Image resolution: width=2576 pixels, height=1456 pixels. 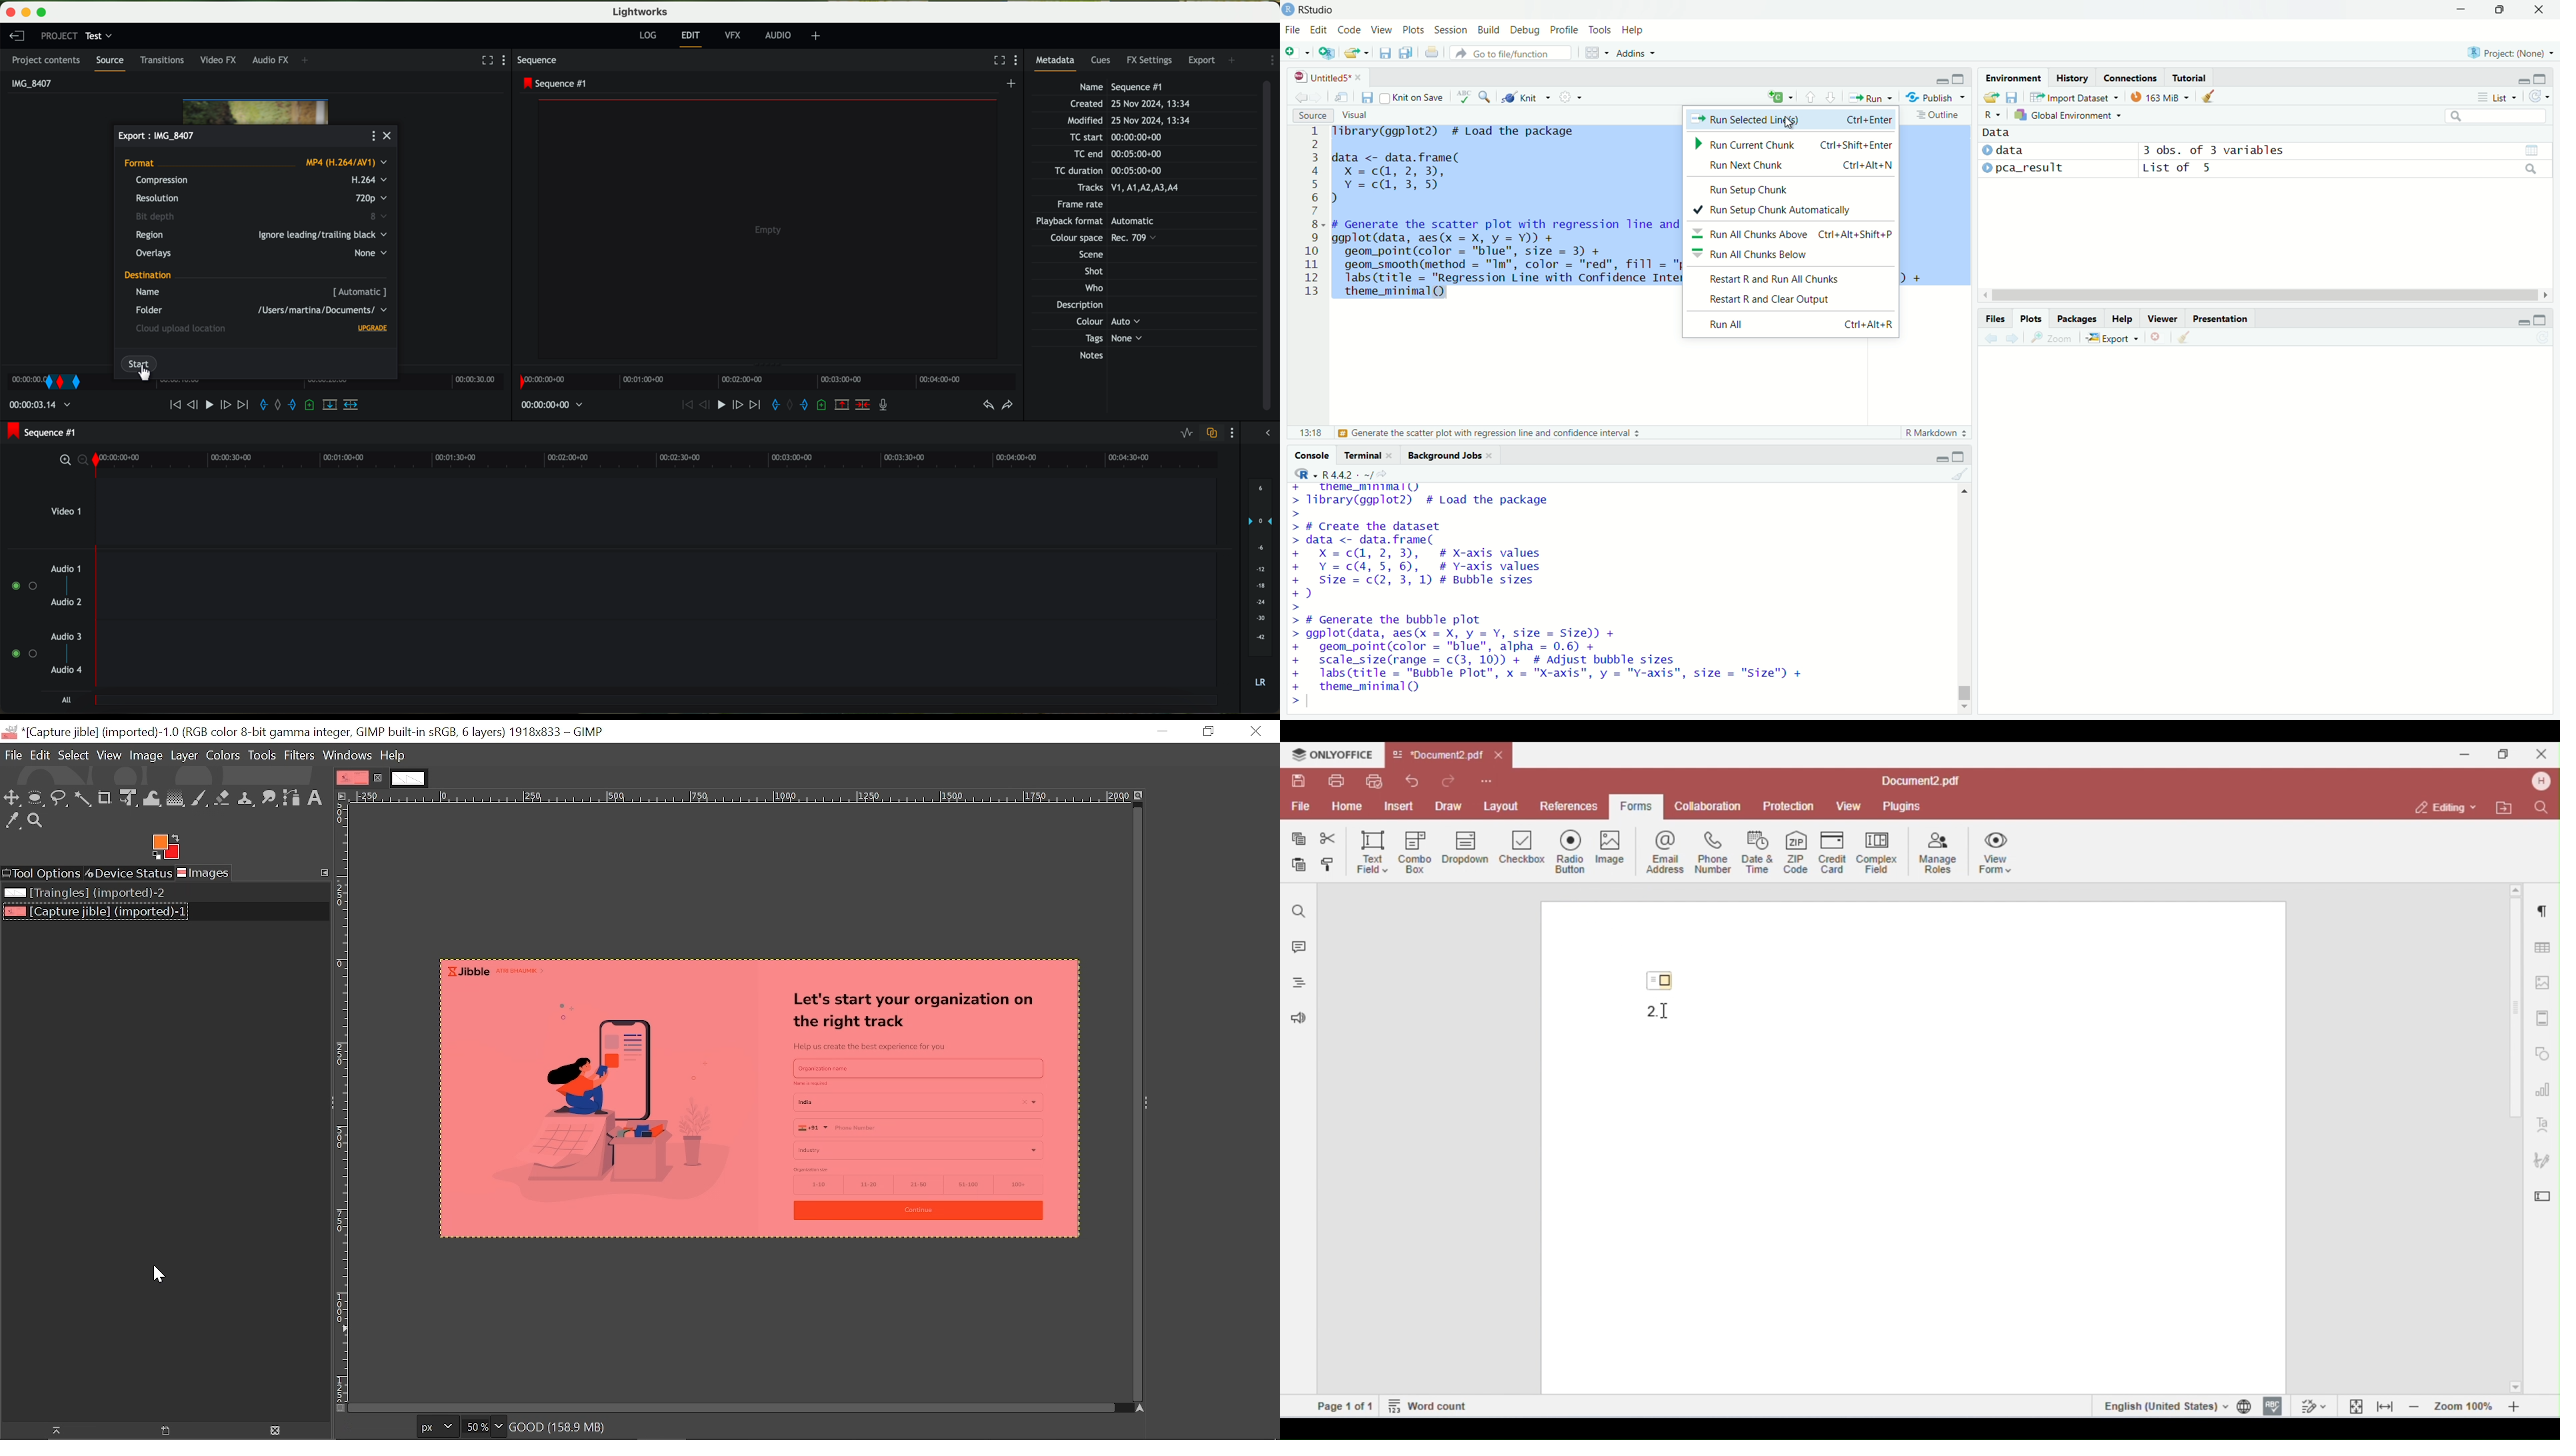 What do you see at coordinates (1140, 794) in the screenshot?
I see `Zoom image when window size changes` at bounding box center [1140, 794].